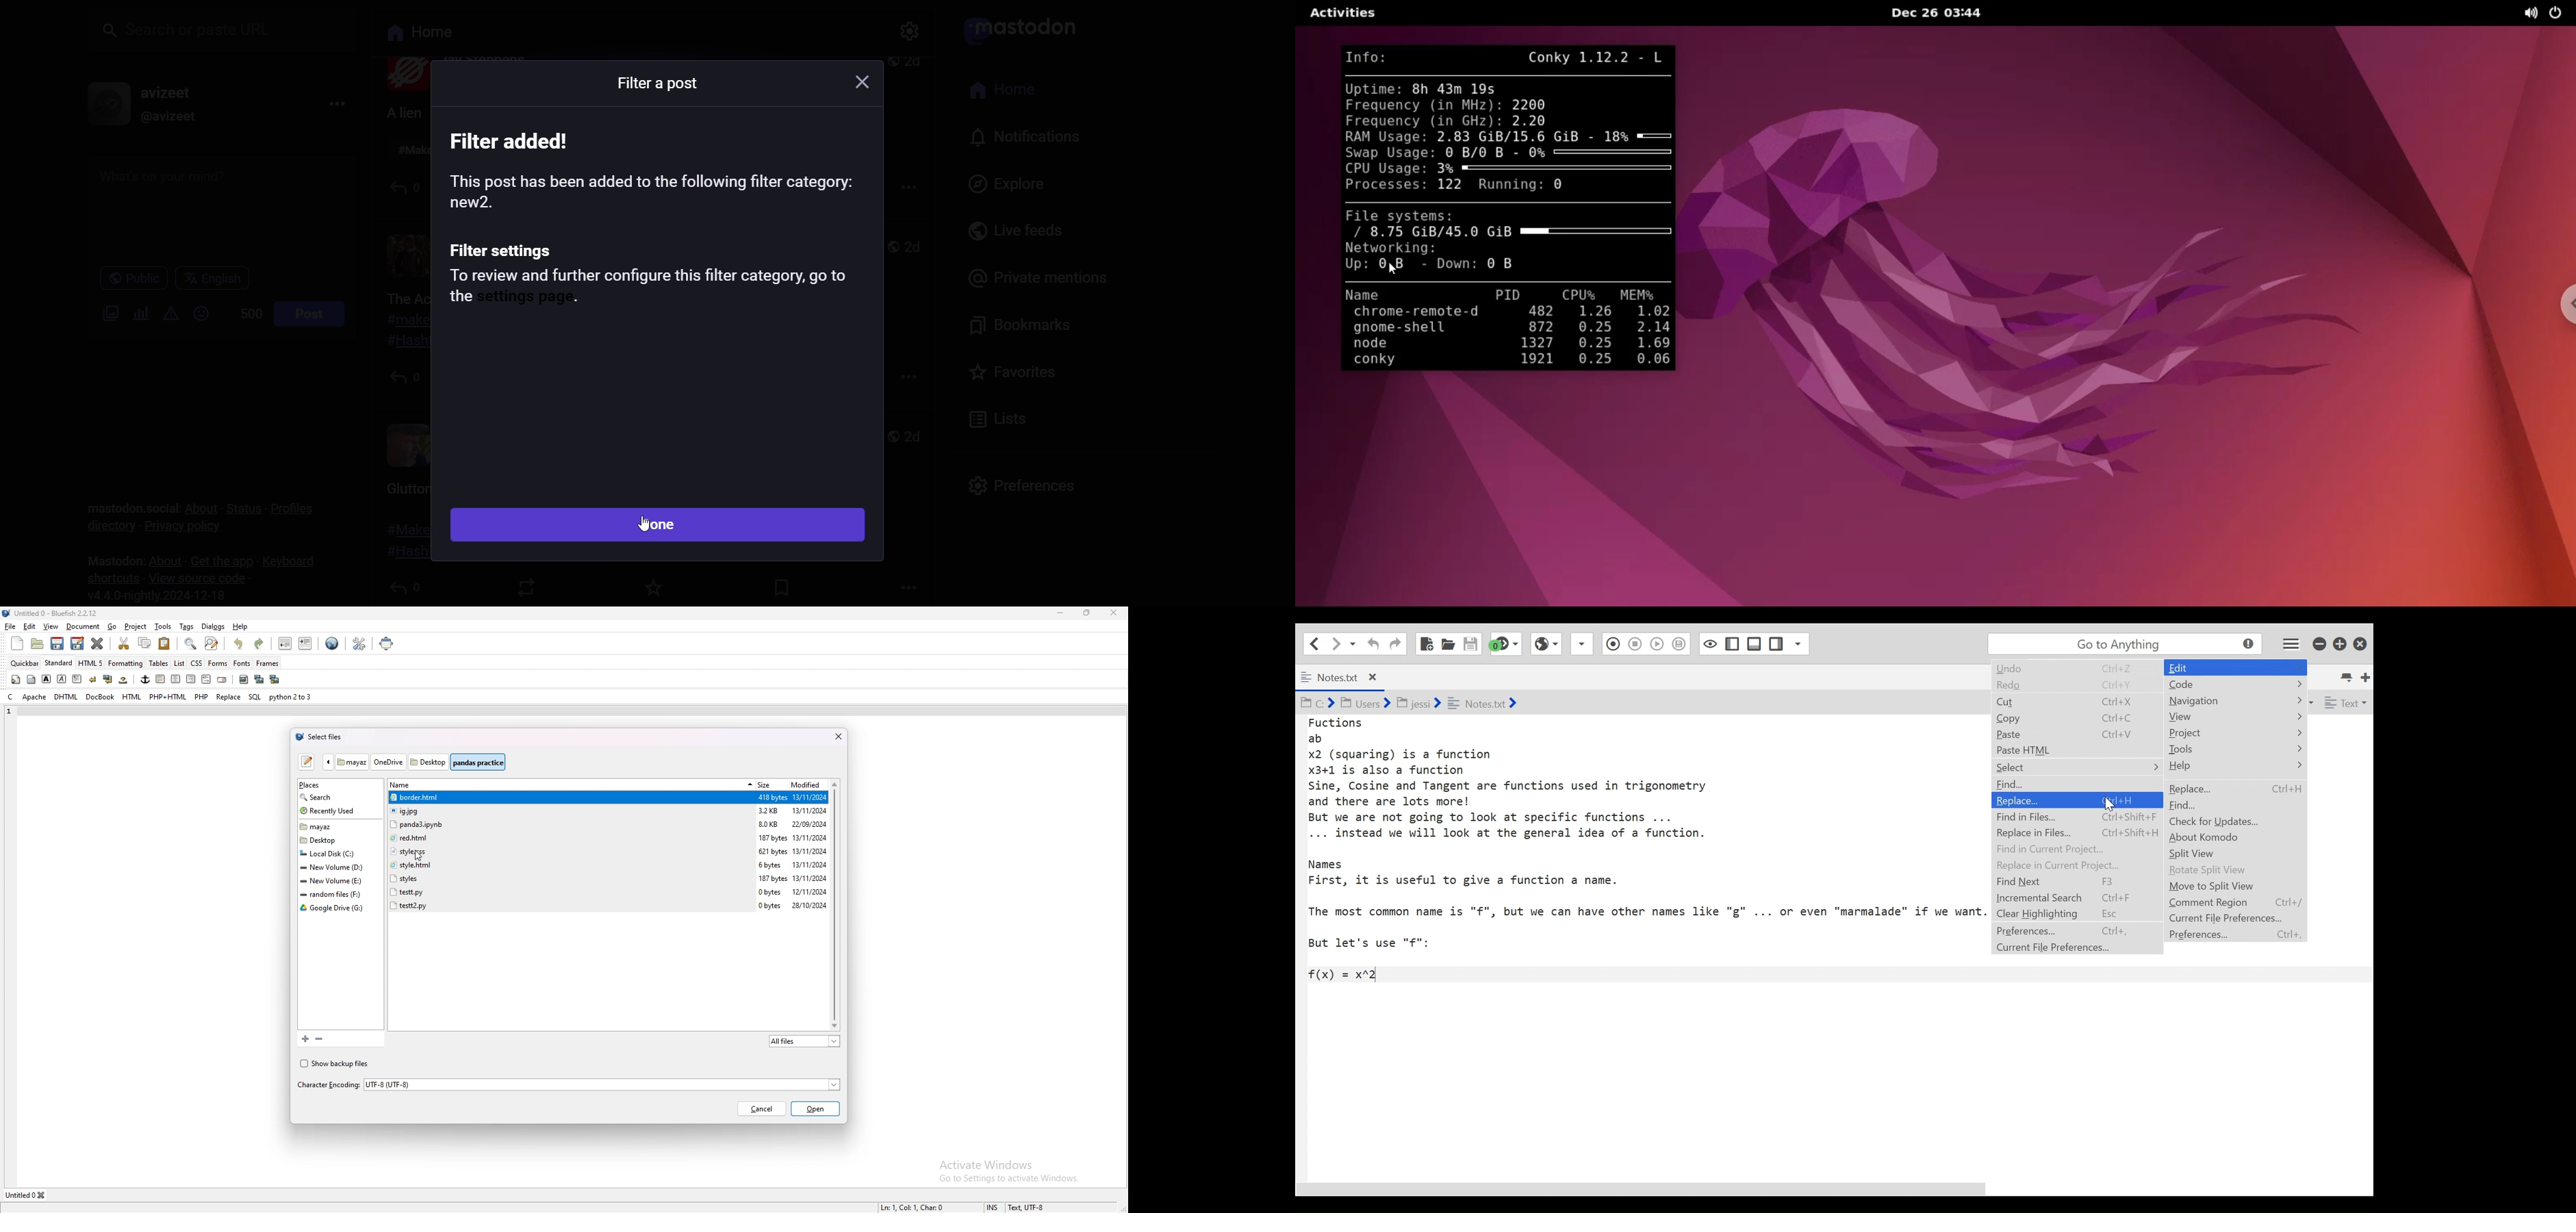 The image size is (2576, 1232). What do you see at coordinates (457, 298) in the screenshot?
I see `the` at bounding box center [457, 298].